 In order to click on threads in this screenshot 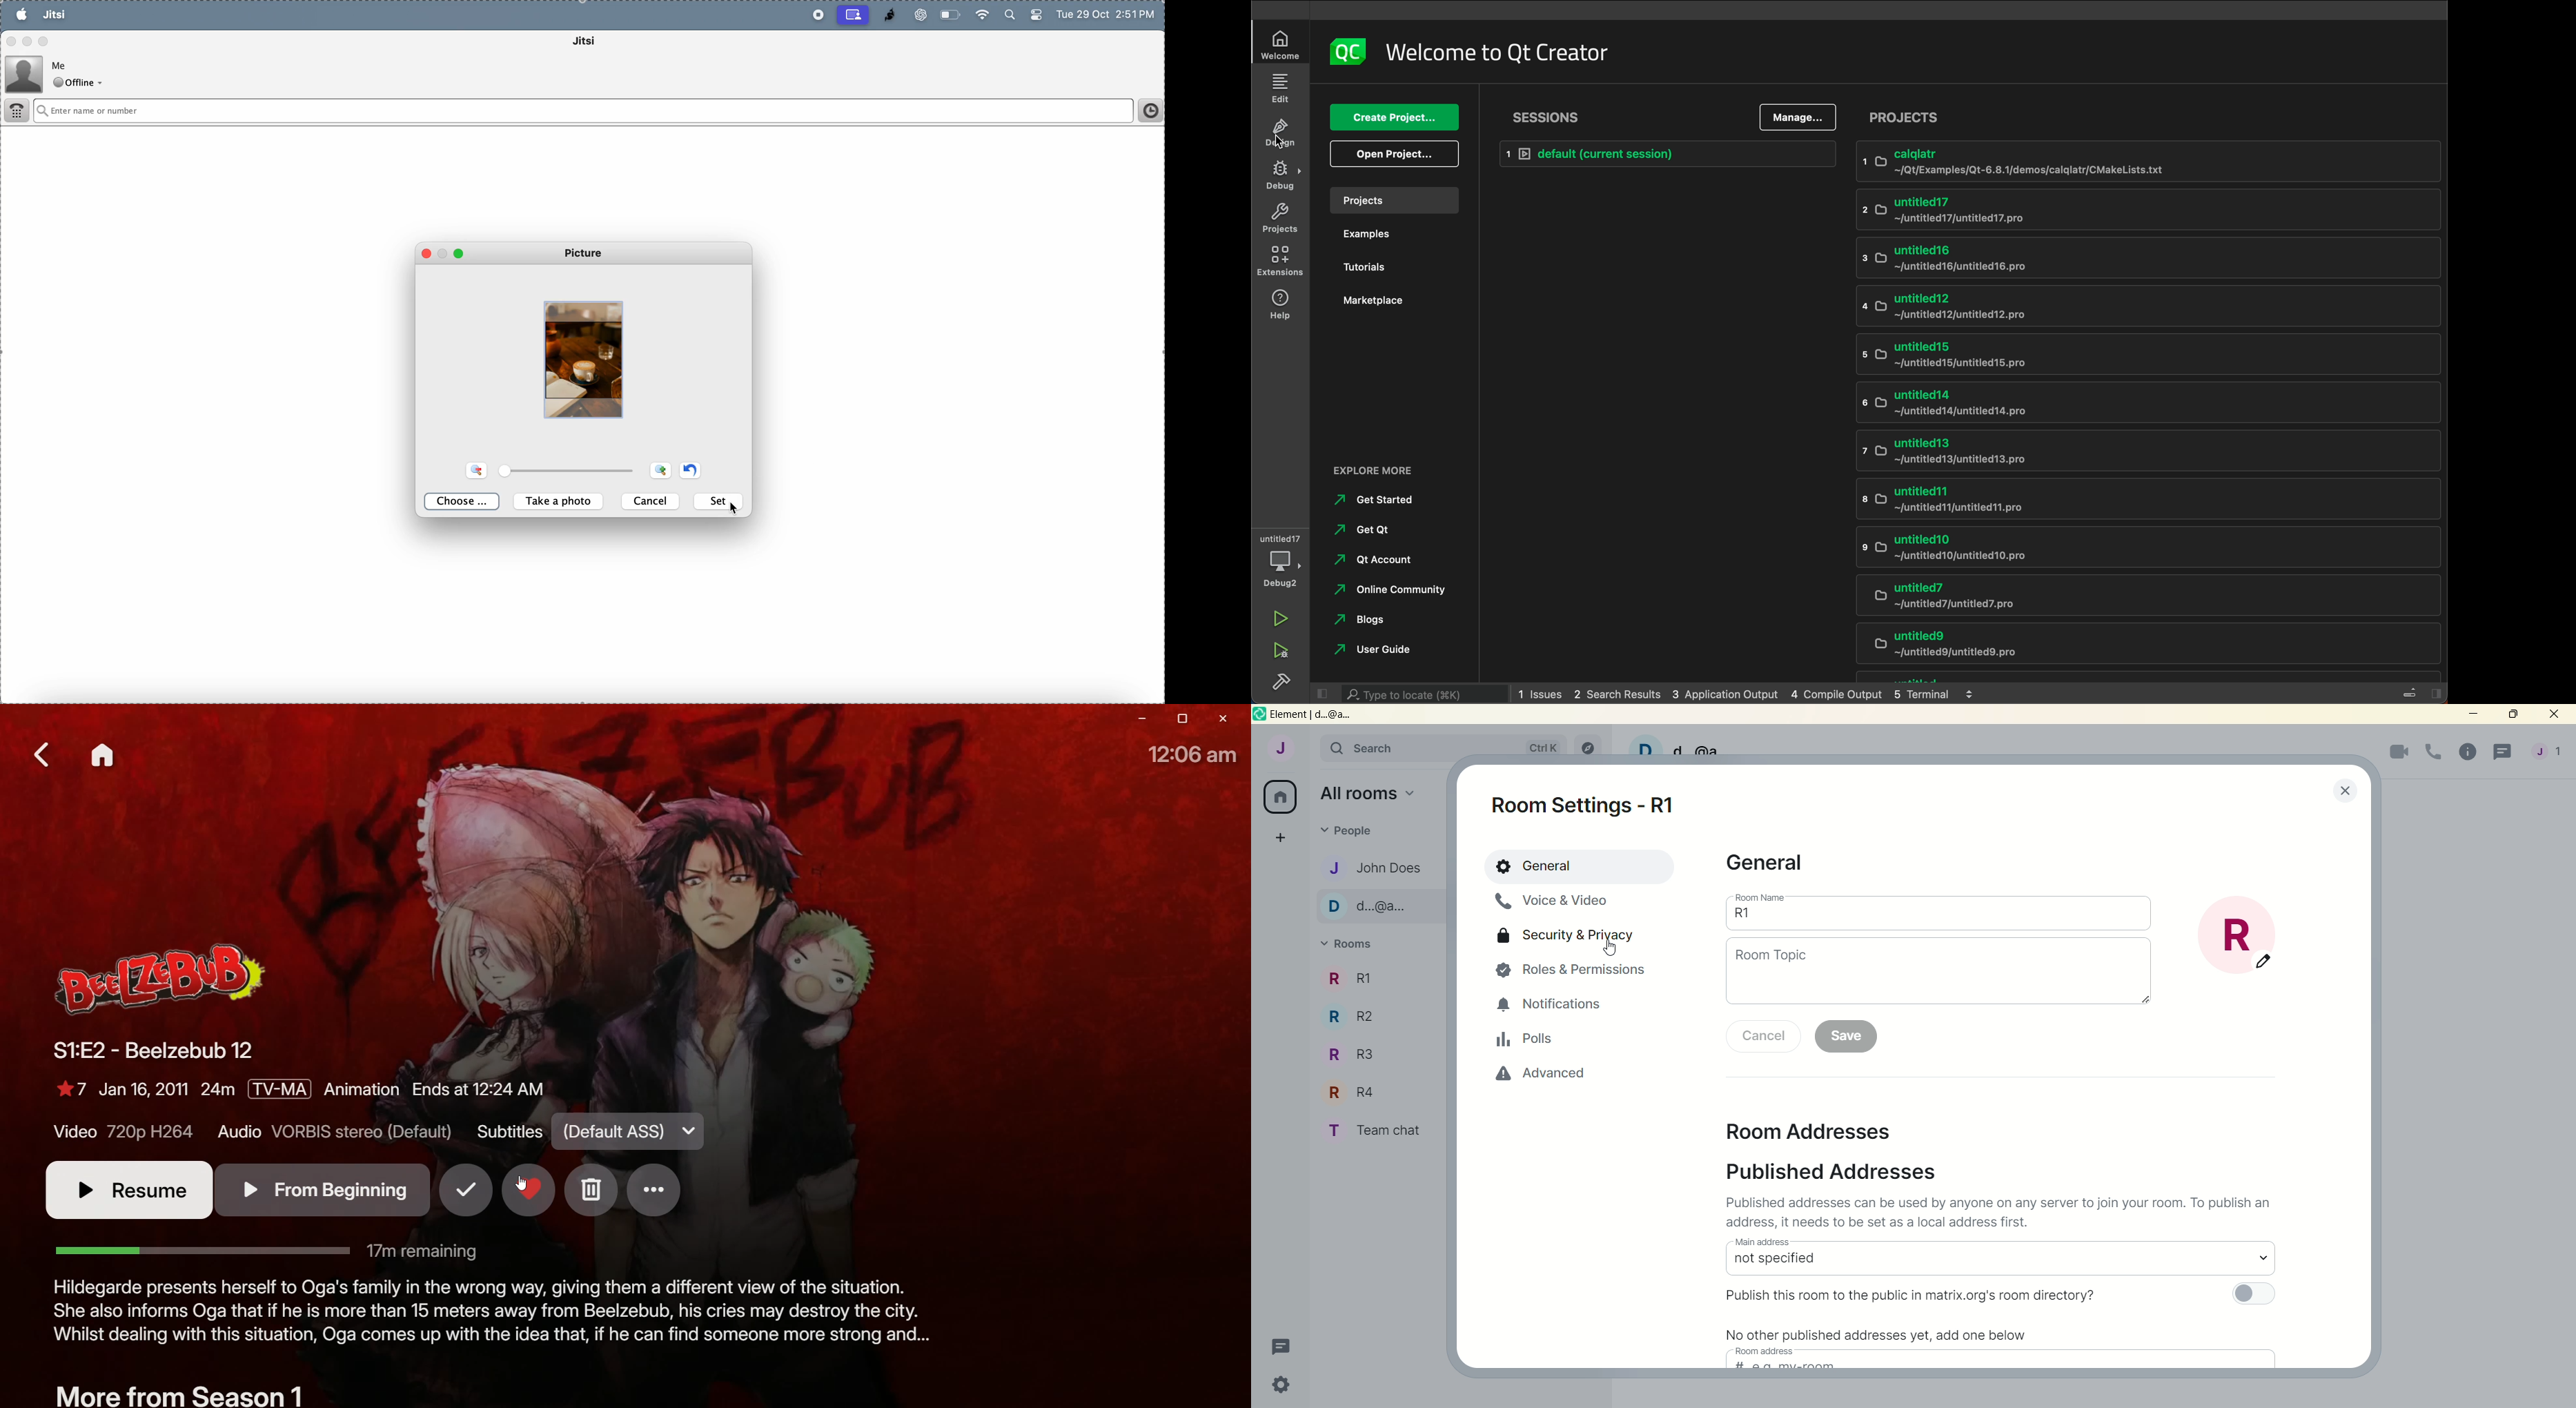, I will do `click(2500, 753)`.